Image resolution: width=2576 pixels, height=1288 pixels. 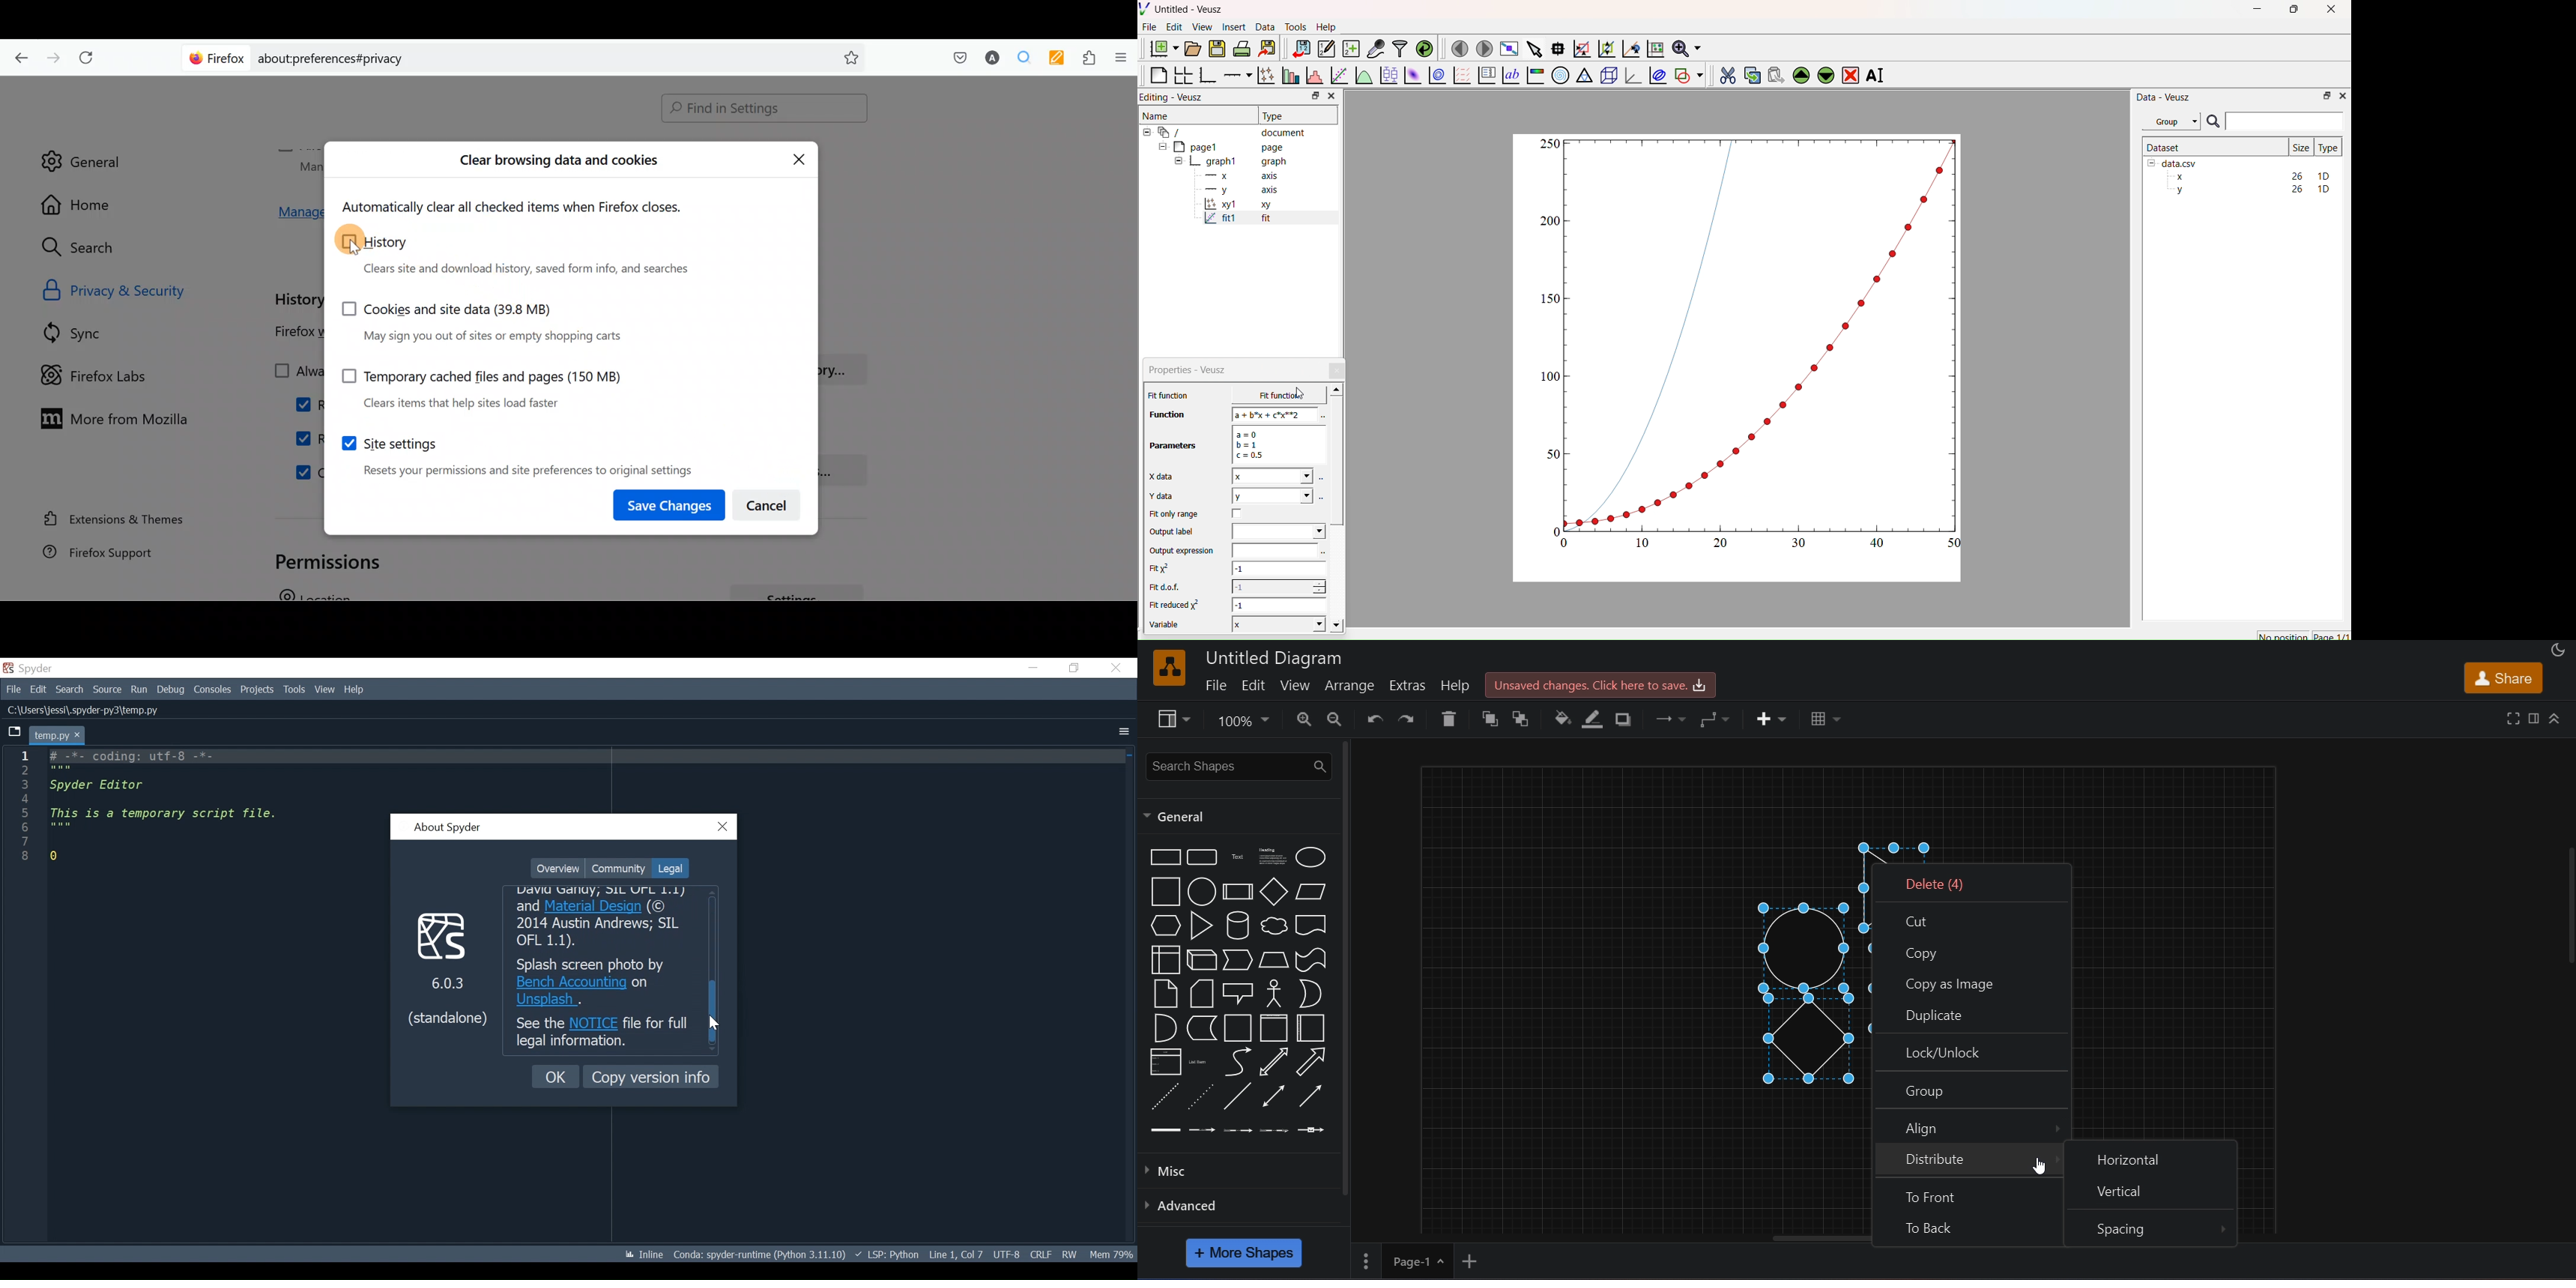 What do you see at coordinates (1020, 59) in the screenshot?
I see `Multiple search & highlight` at bounding box center [1020, 59].